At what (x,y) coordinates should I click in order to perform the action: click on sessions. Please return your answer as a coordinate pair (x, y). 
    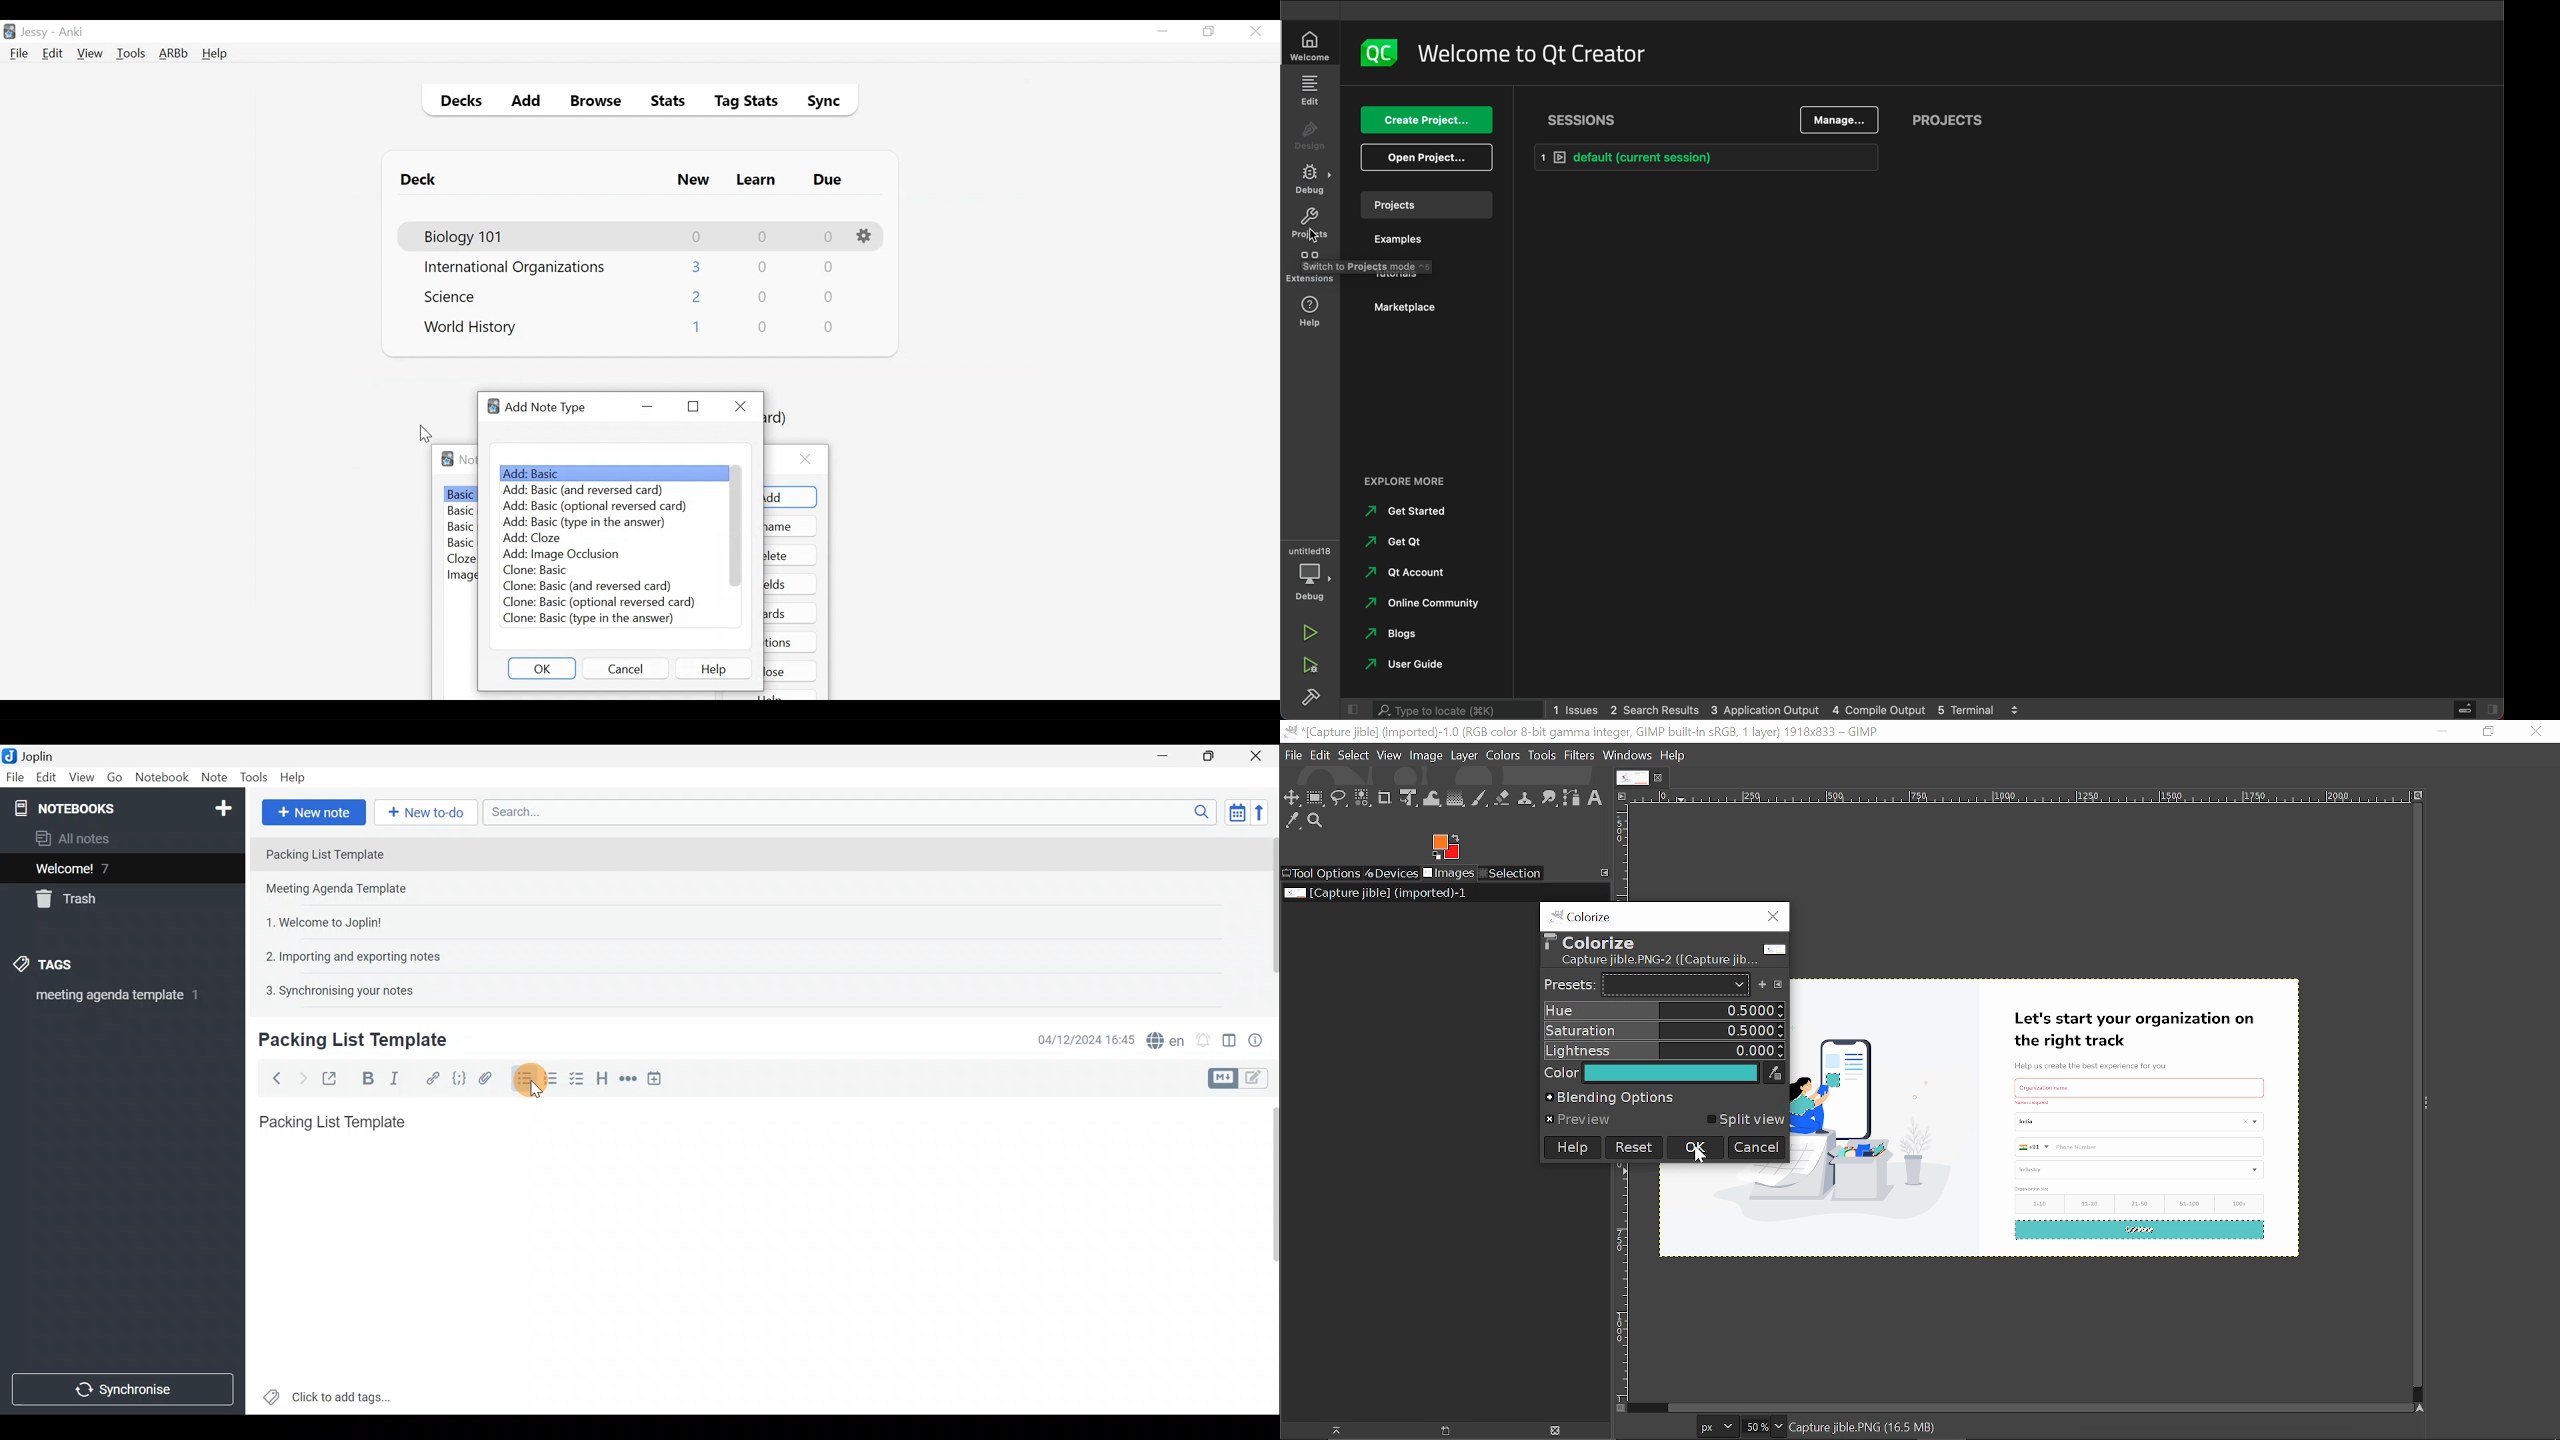
    Looking at the image, I should click on (1586, 116).